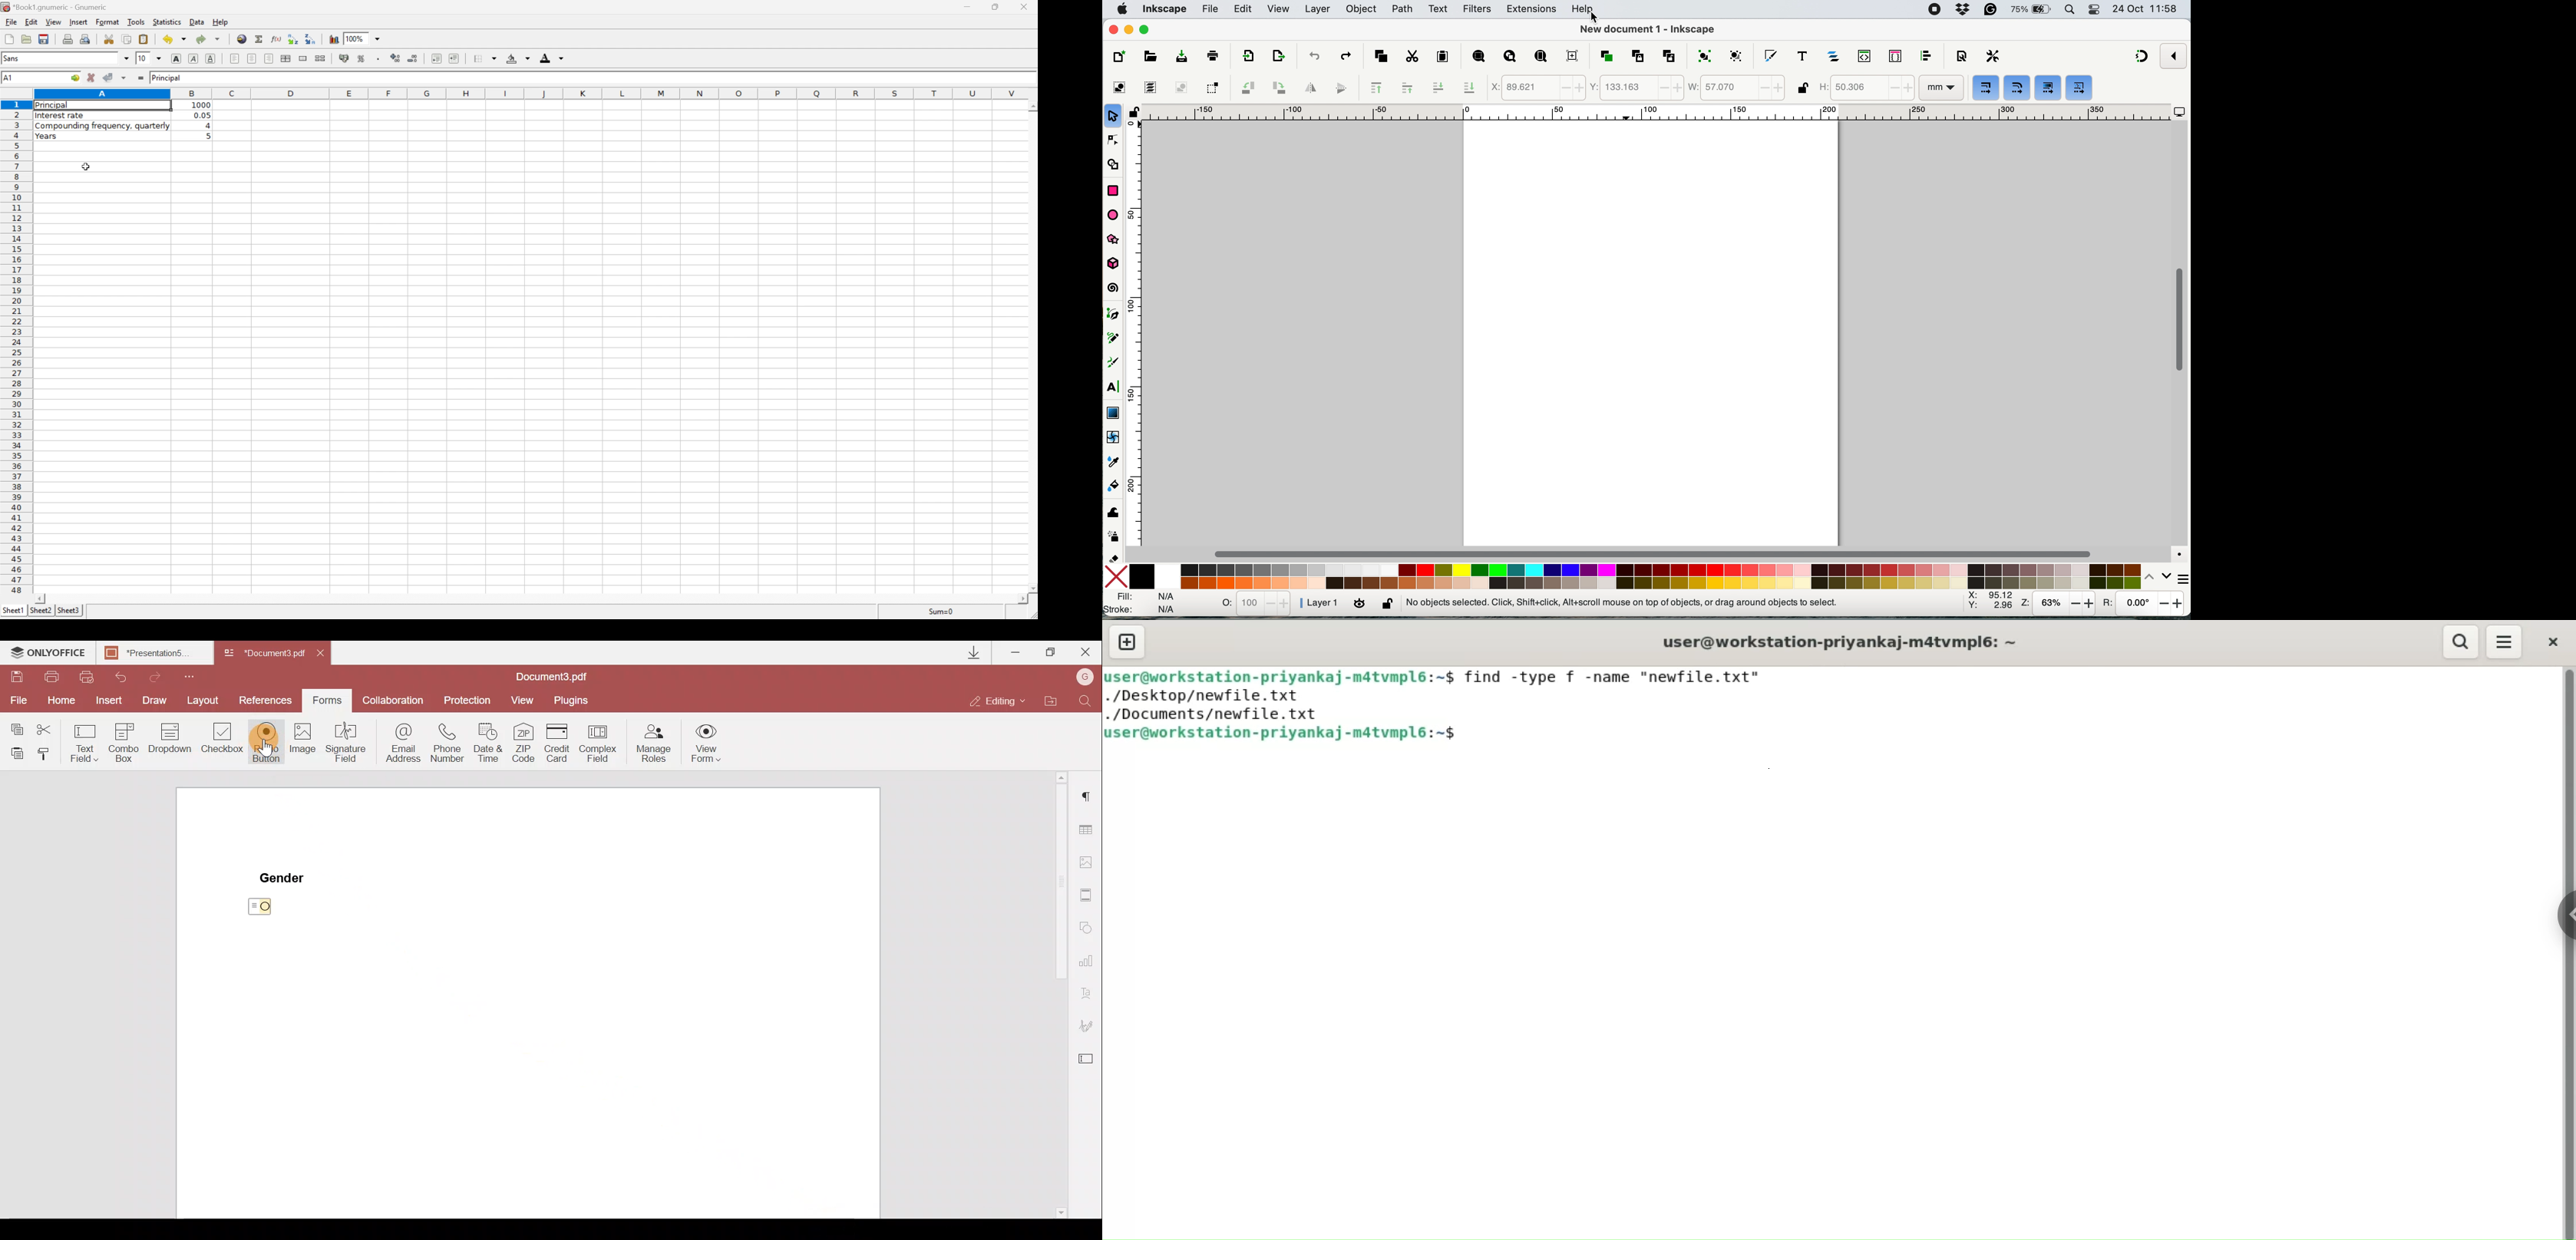 The width and height of the screenshot is (2576, 1260). What do you see at coordinates (558, 740) in the screenshot?
I see `Credit card` at bounding box center [558, 740].